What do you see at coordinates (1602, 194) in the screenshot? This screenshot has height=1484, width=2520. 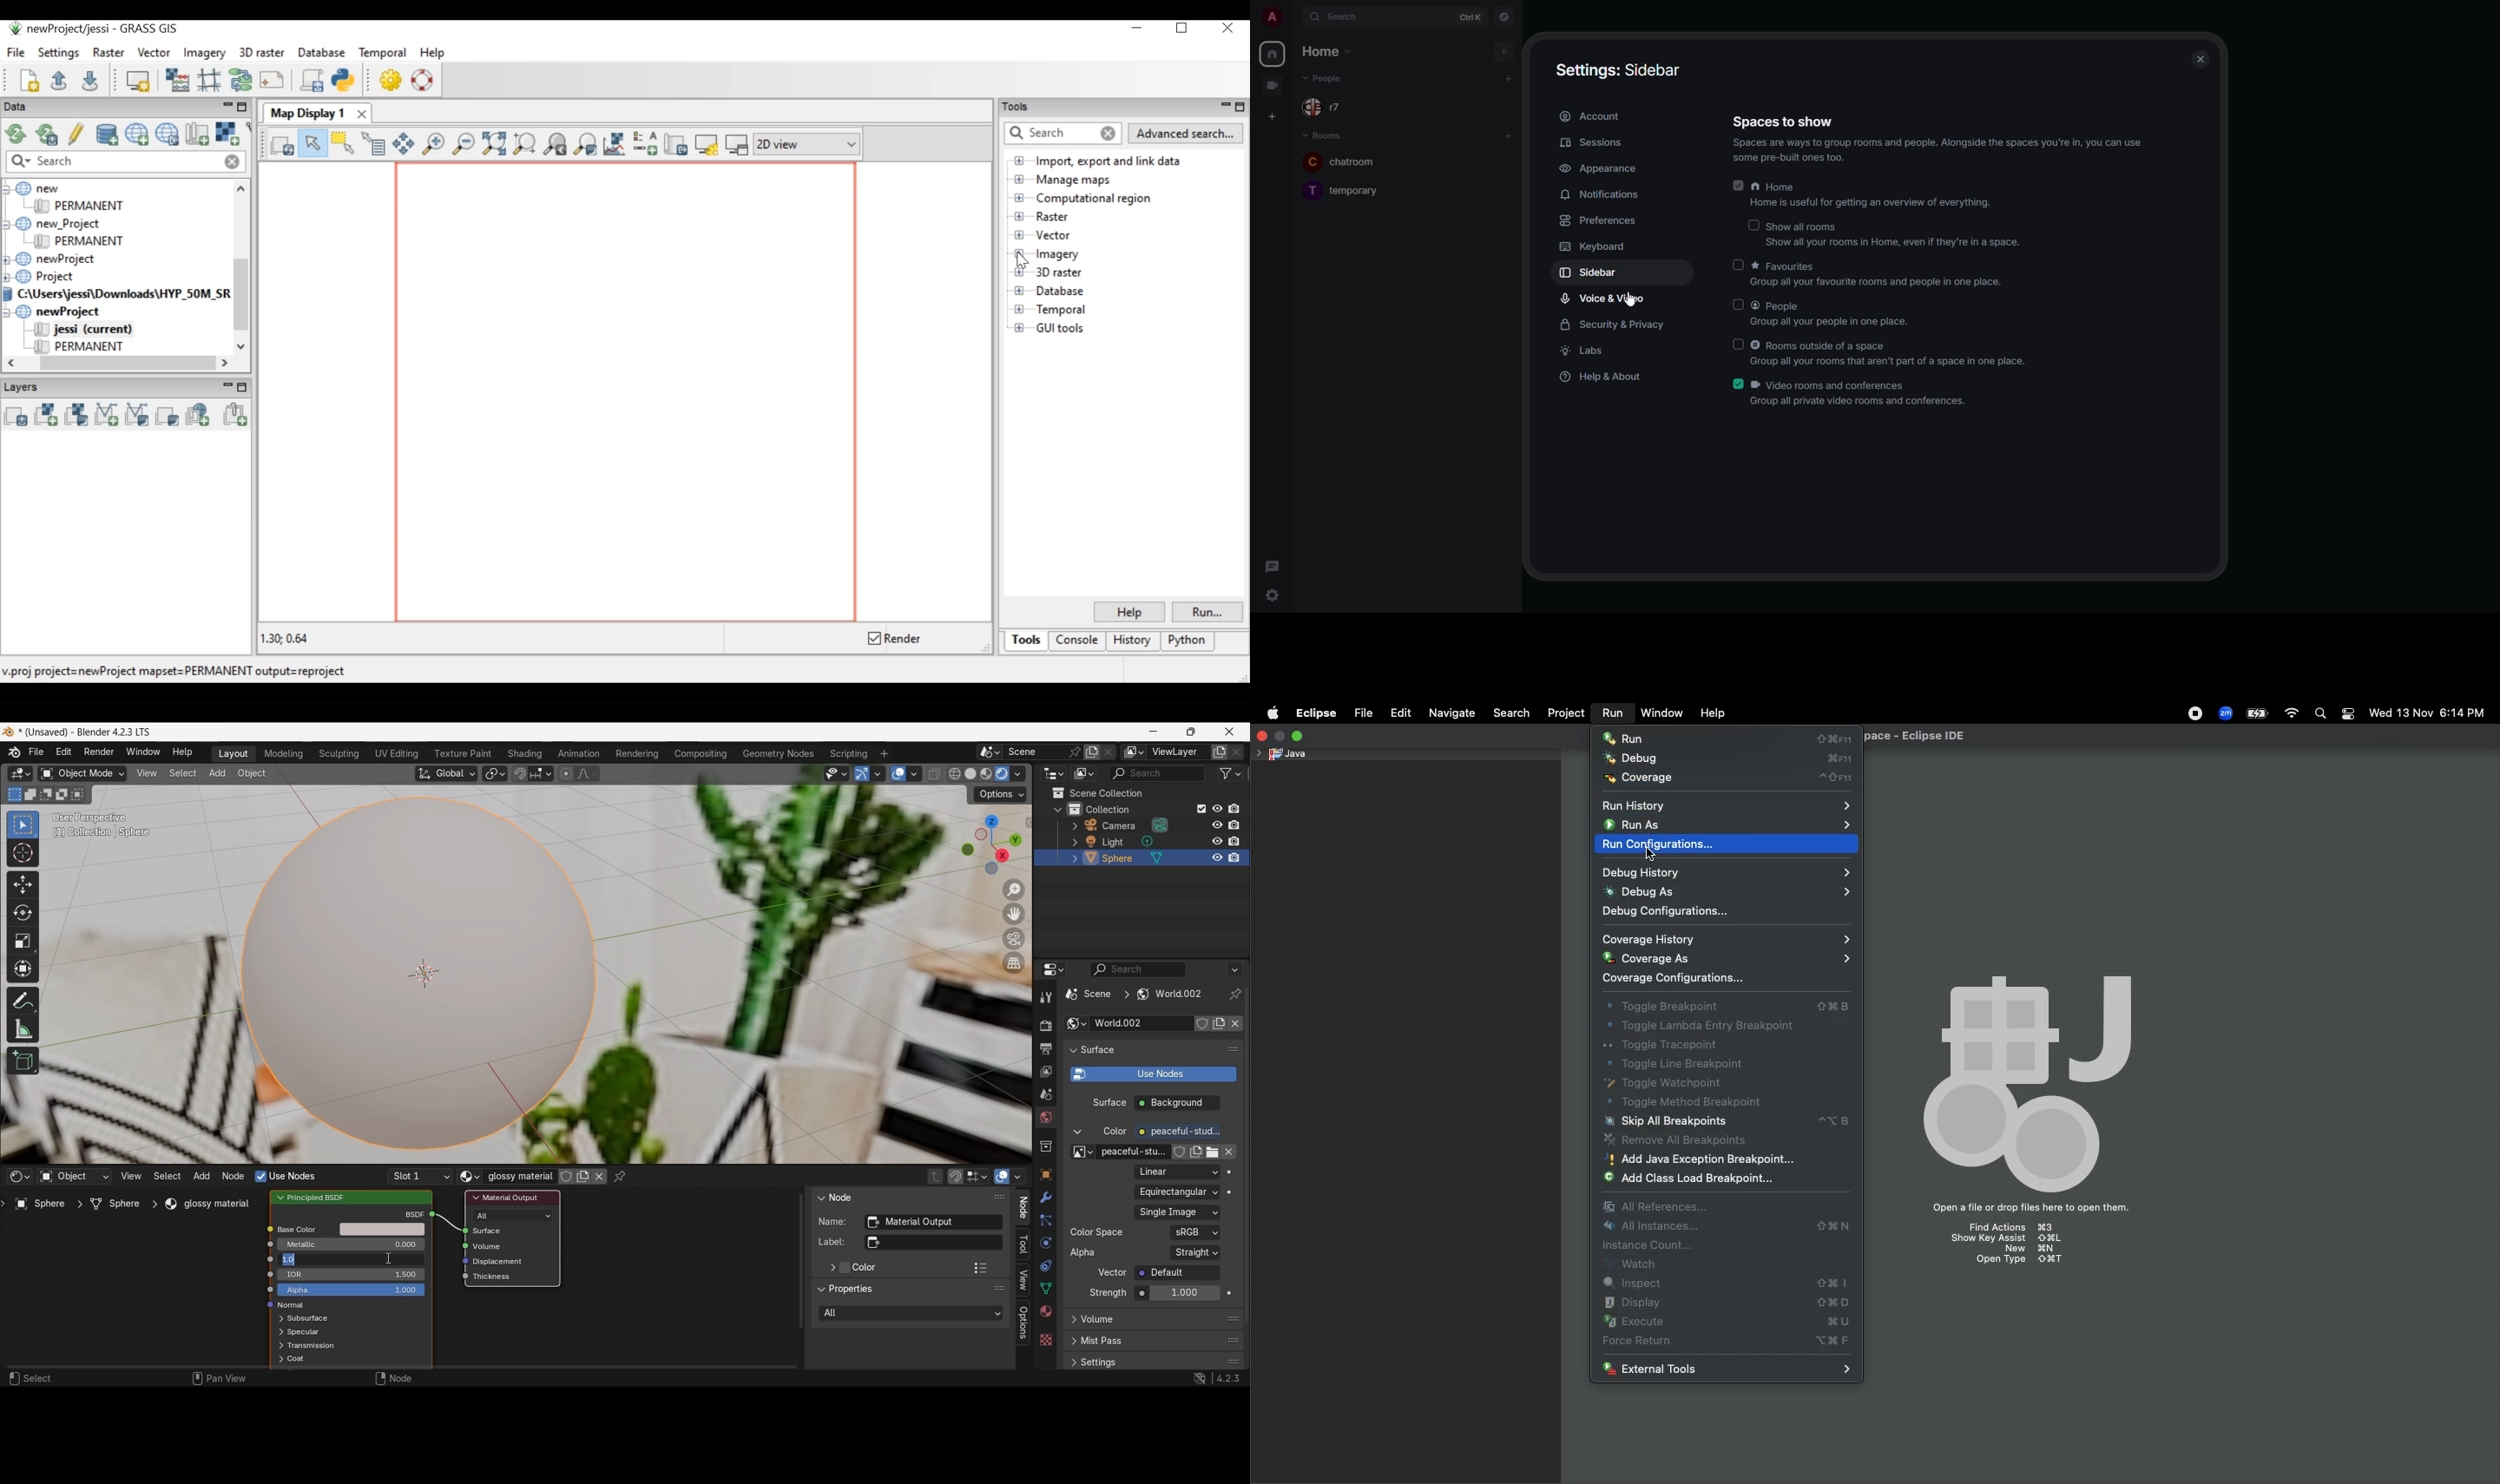 I see `notifications` at bounding box center [1602, 194].